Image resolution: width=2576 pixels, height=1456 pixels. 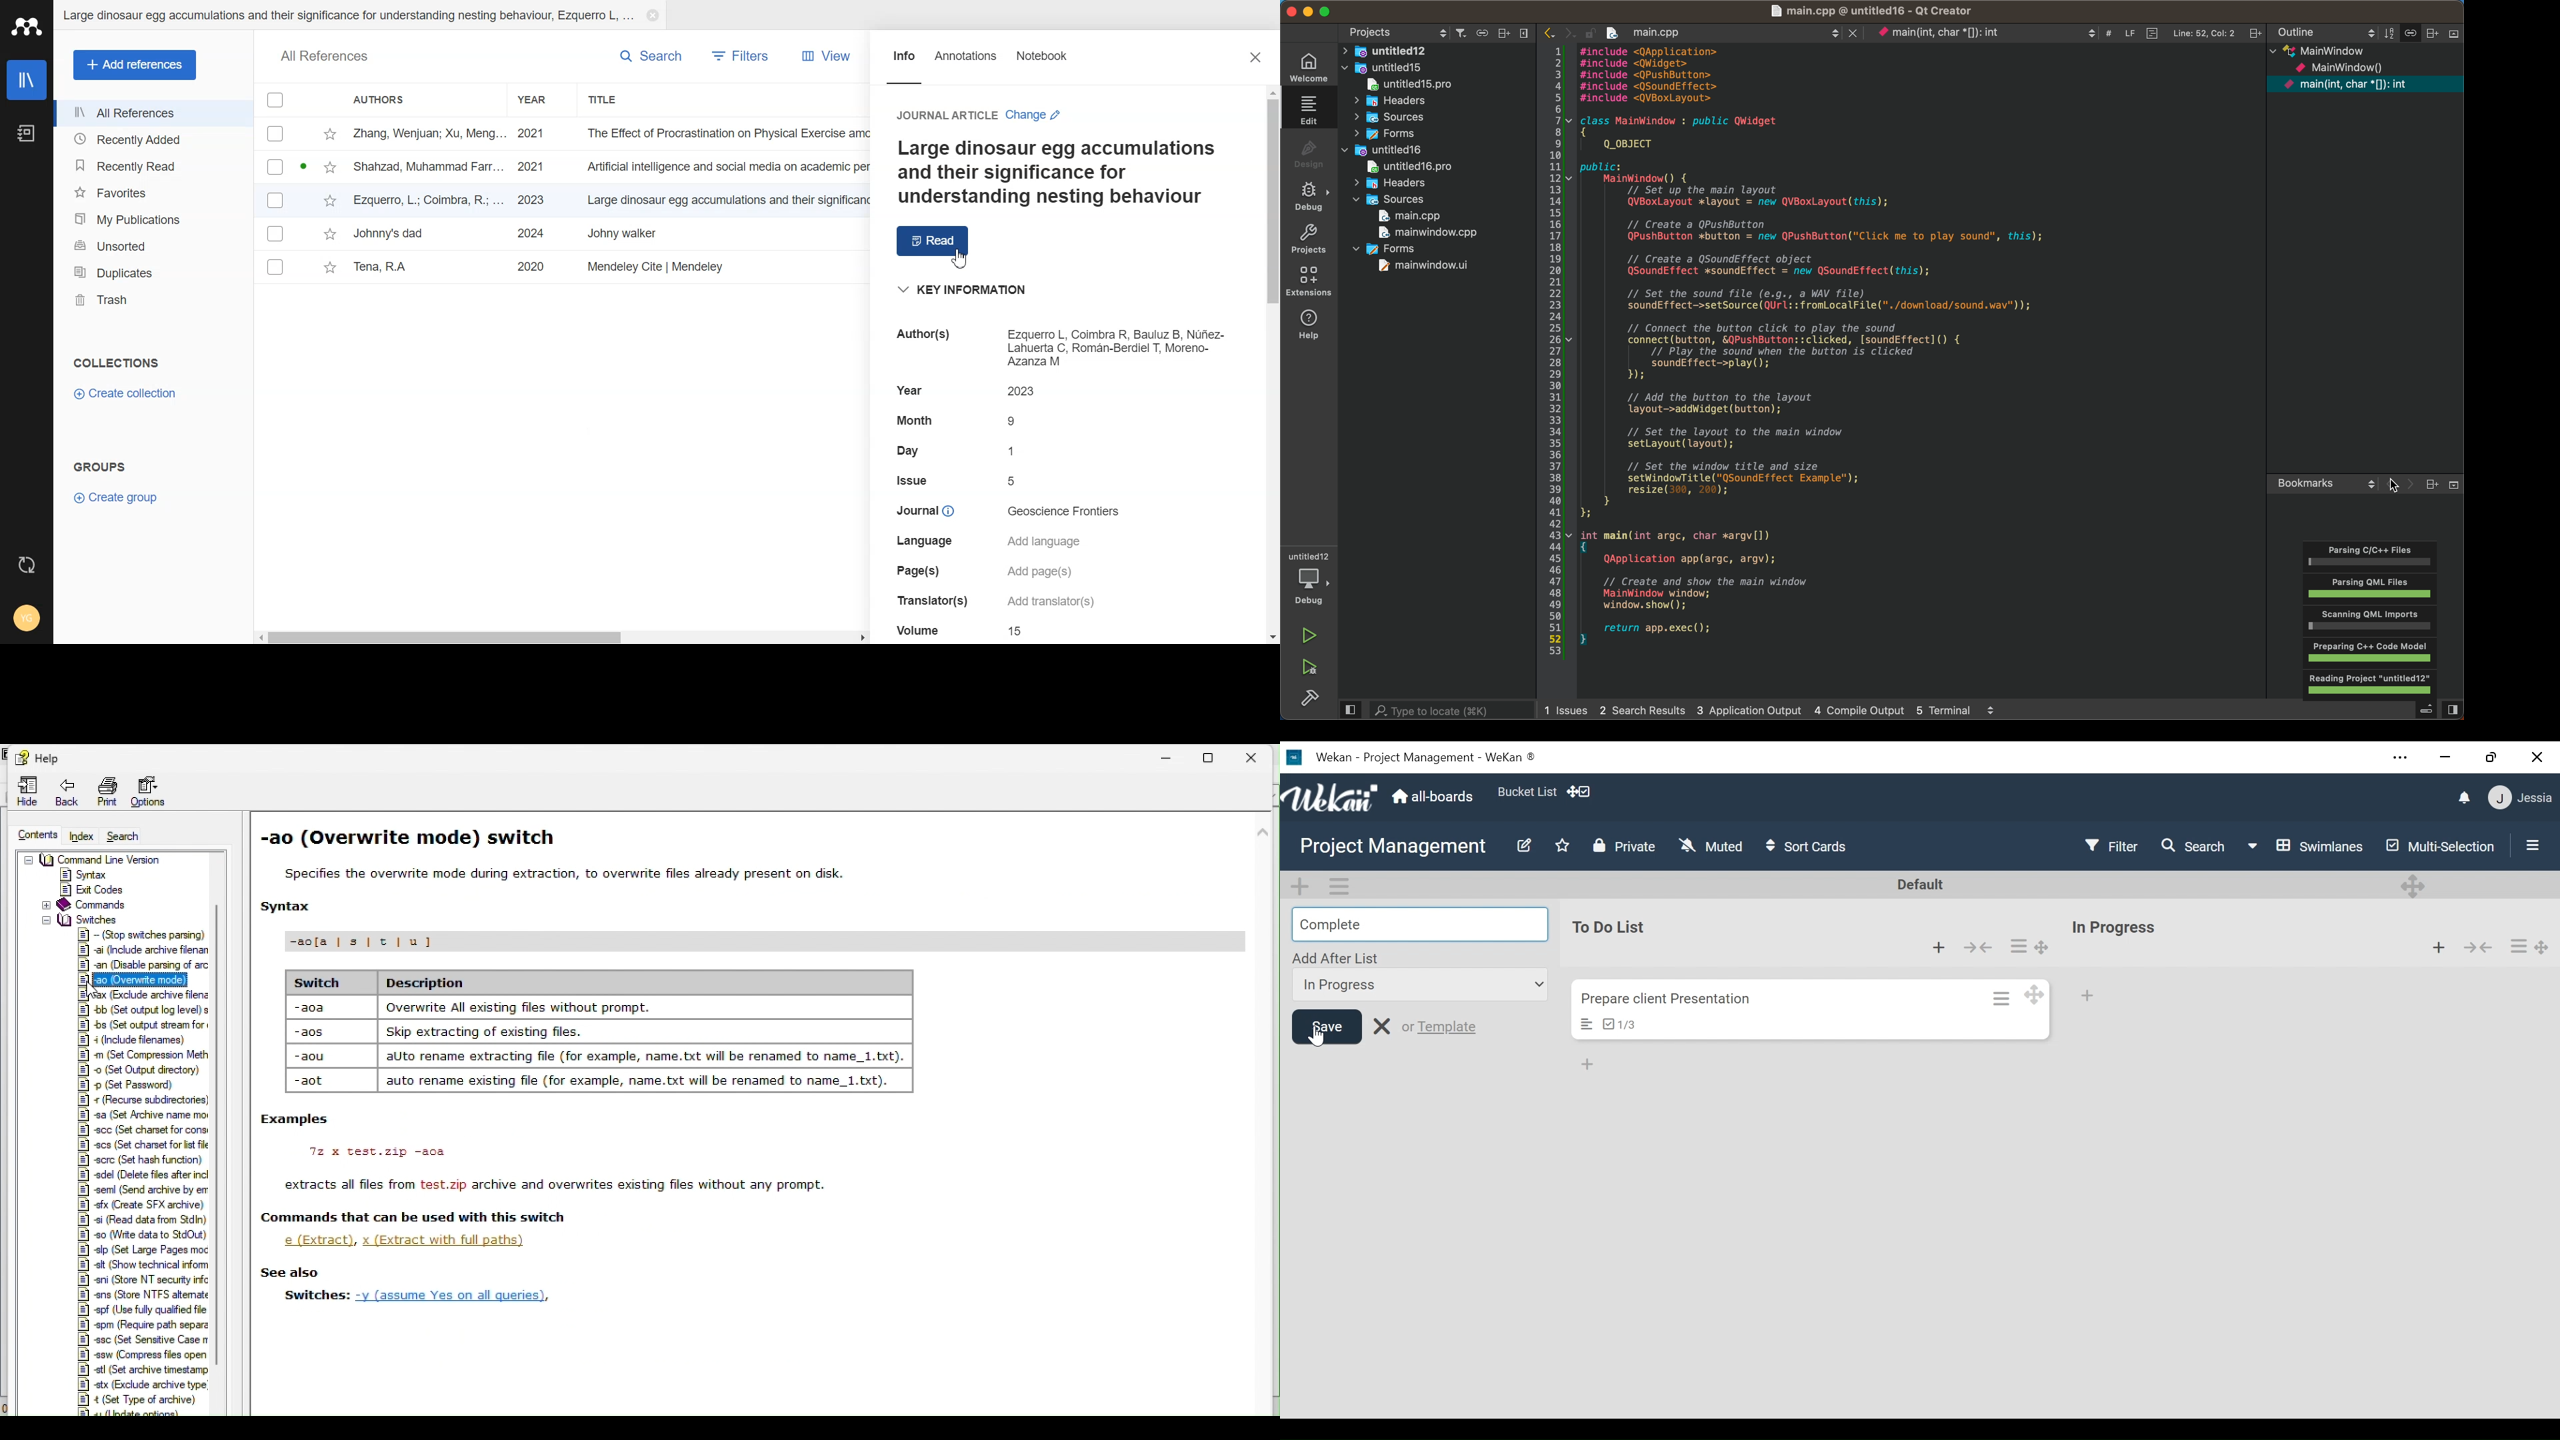 I want to click on |&] edel (Delete fies after ind, so click(x=144, y=1175).